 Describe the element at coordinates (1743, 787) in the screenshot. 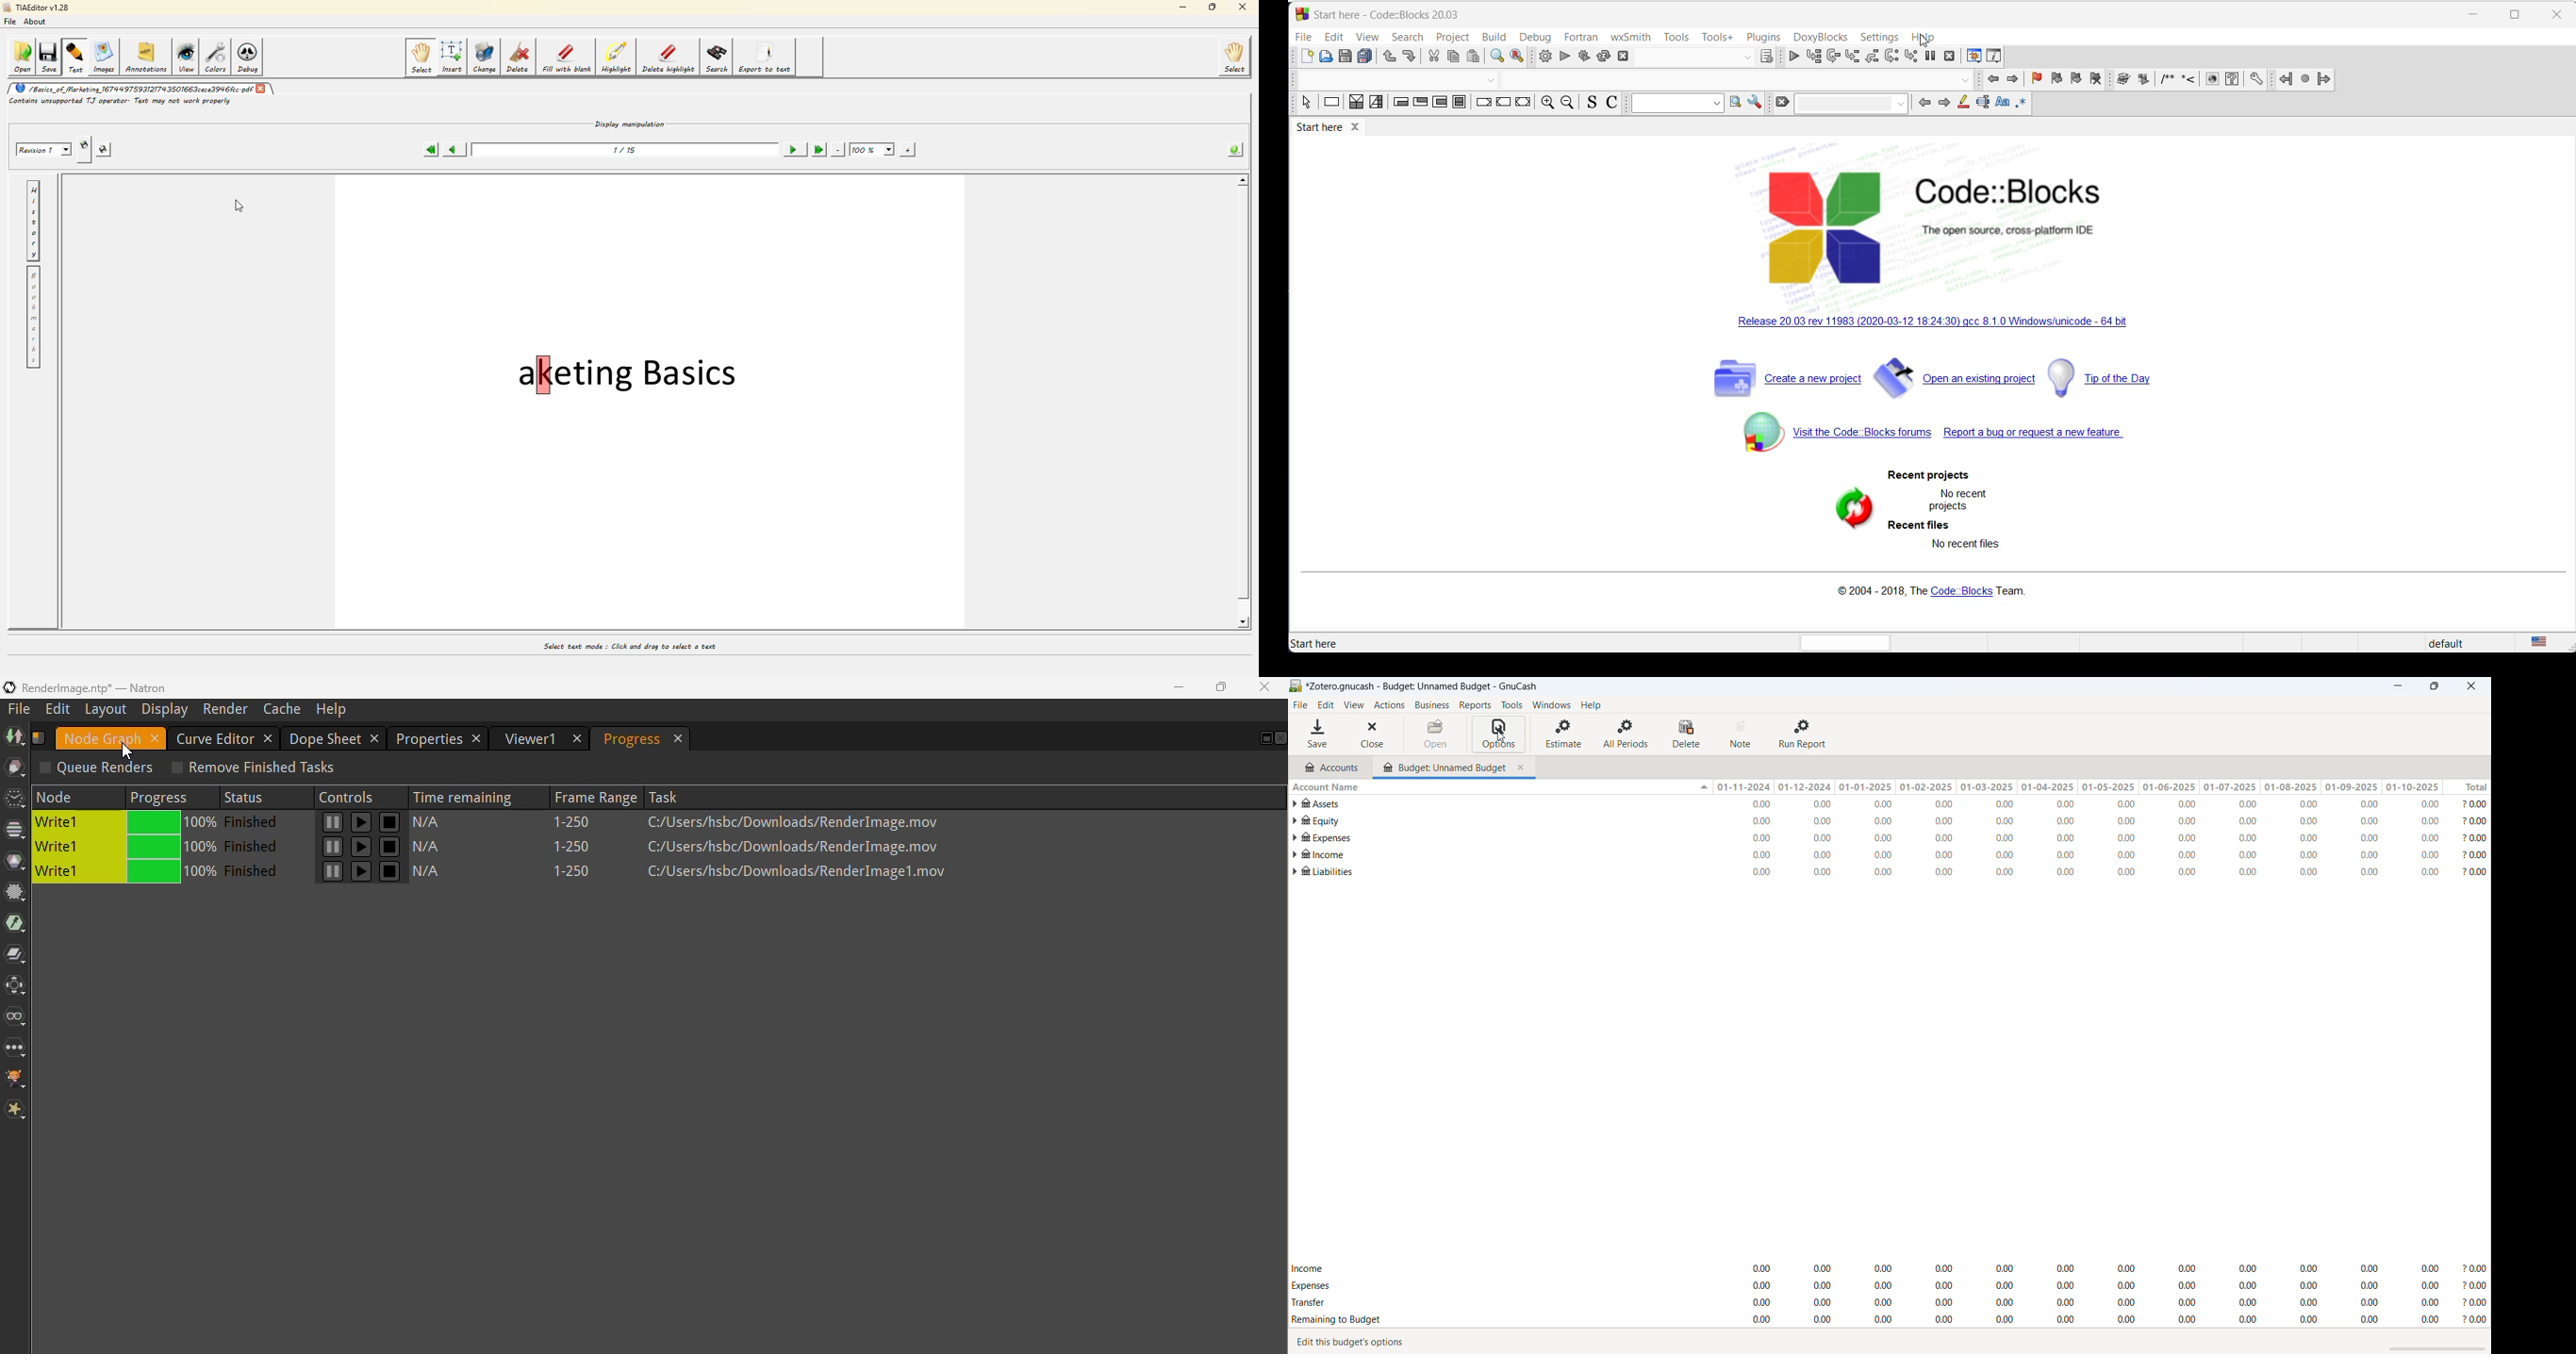

I see `01-11-2024` at that location.